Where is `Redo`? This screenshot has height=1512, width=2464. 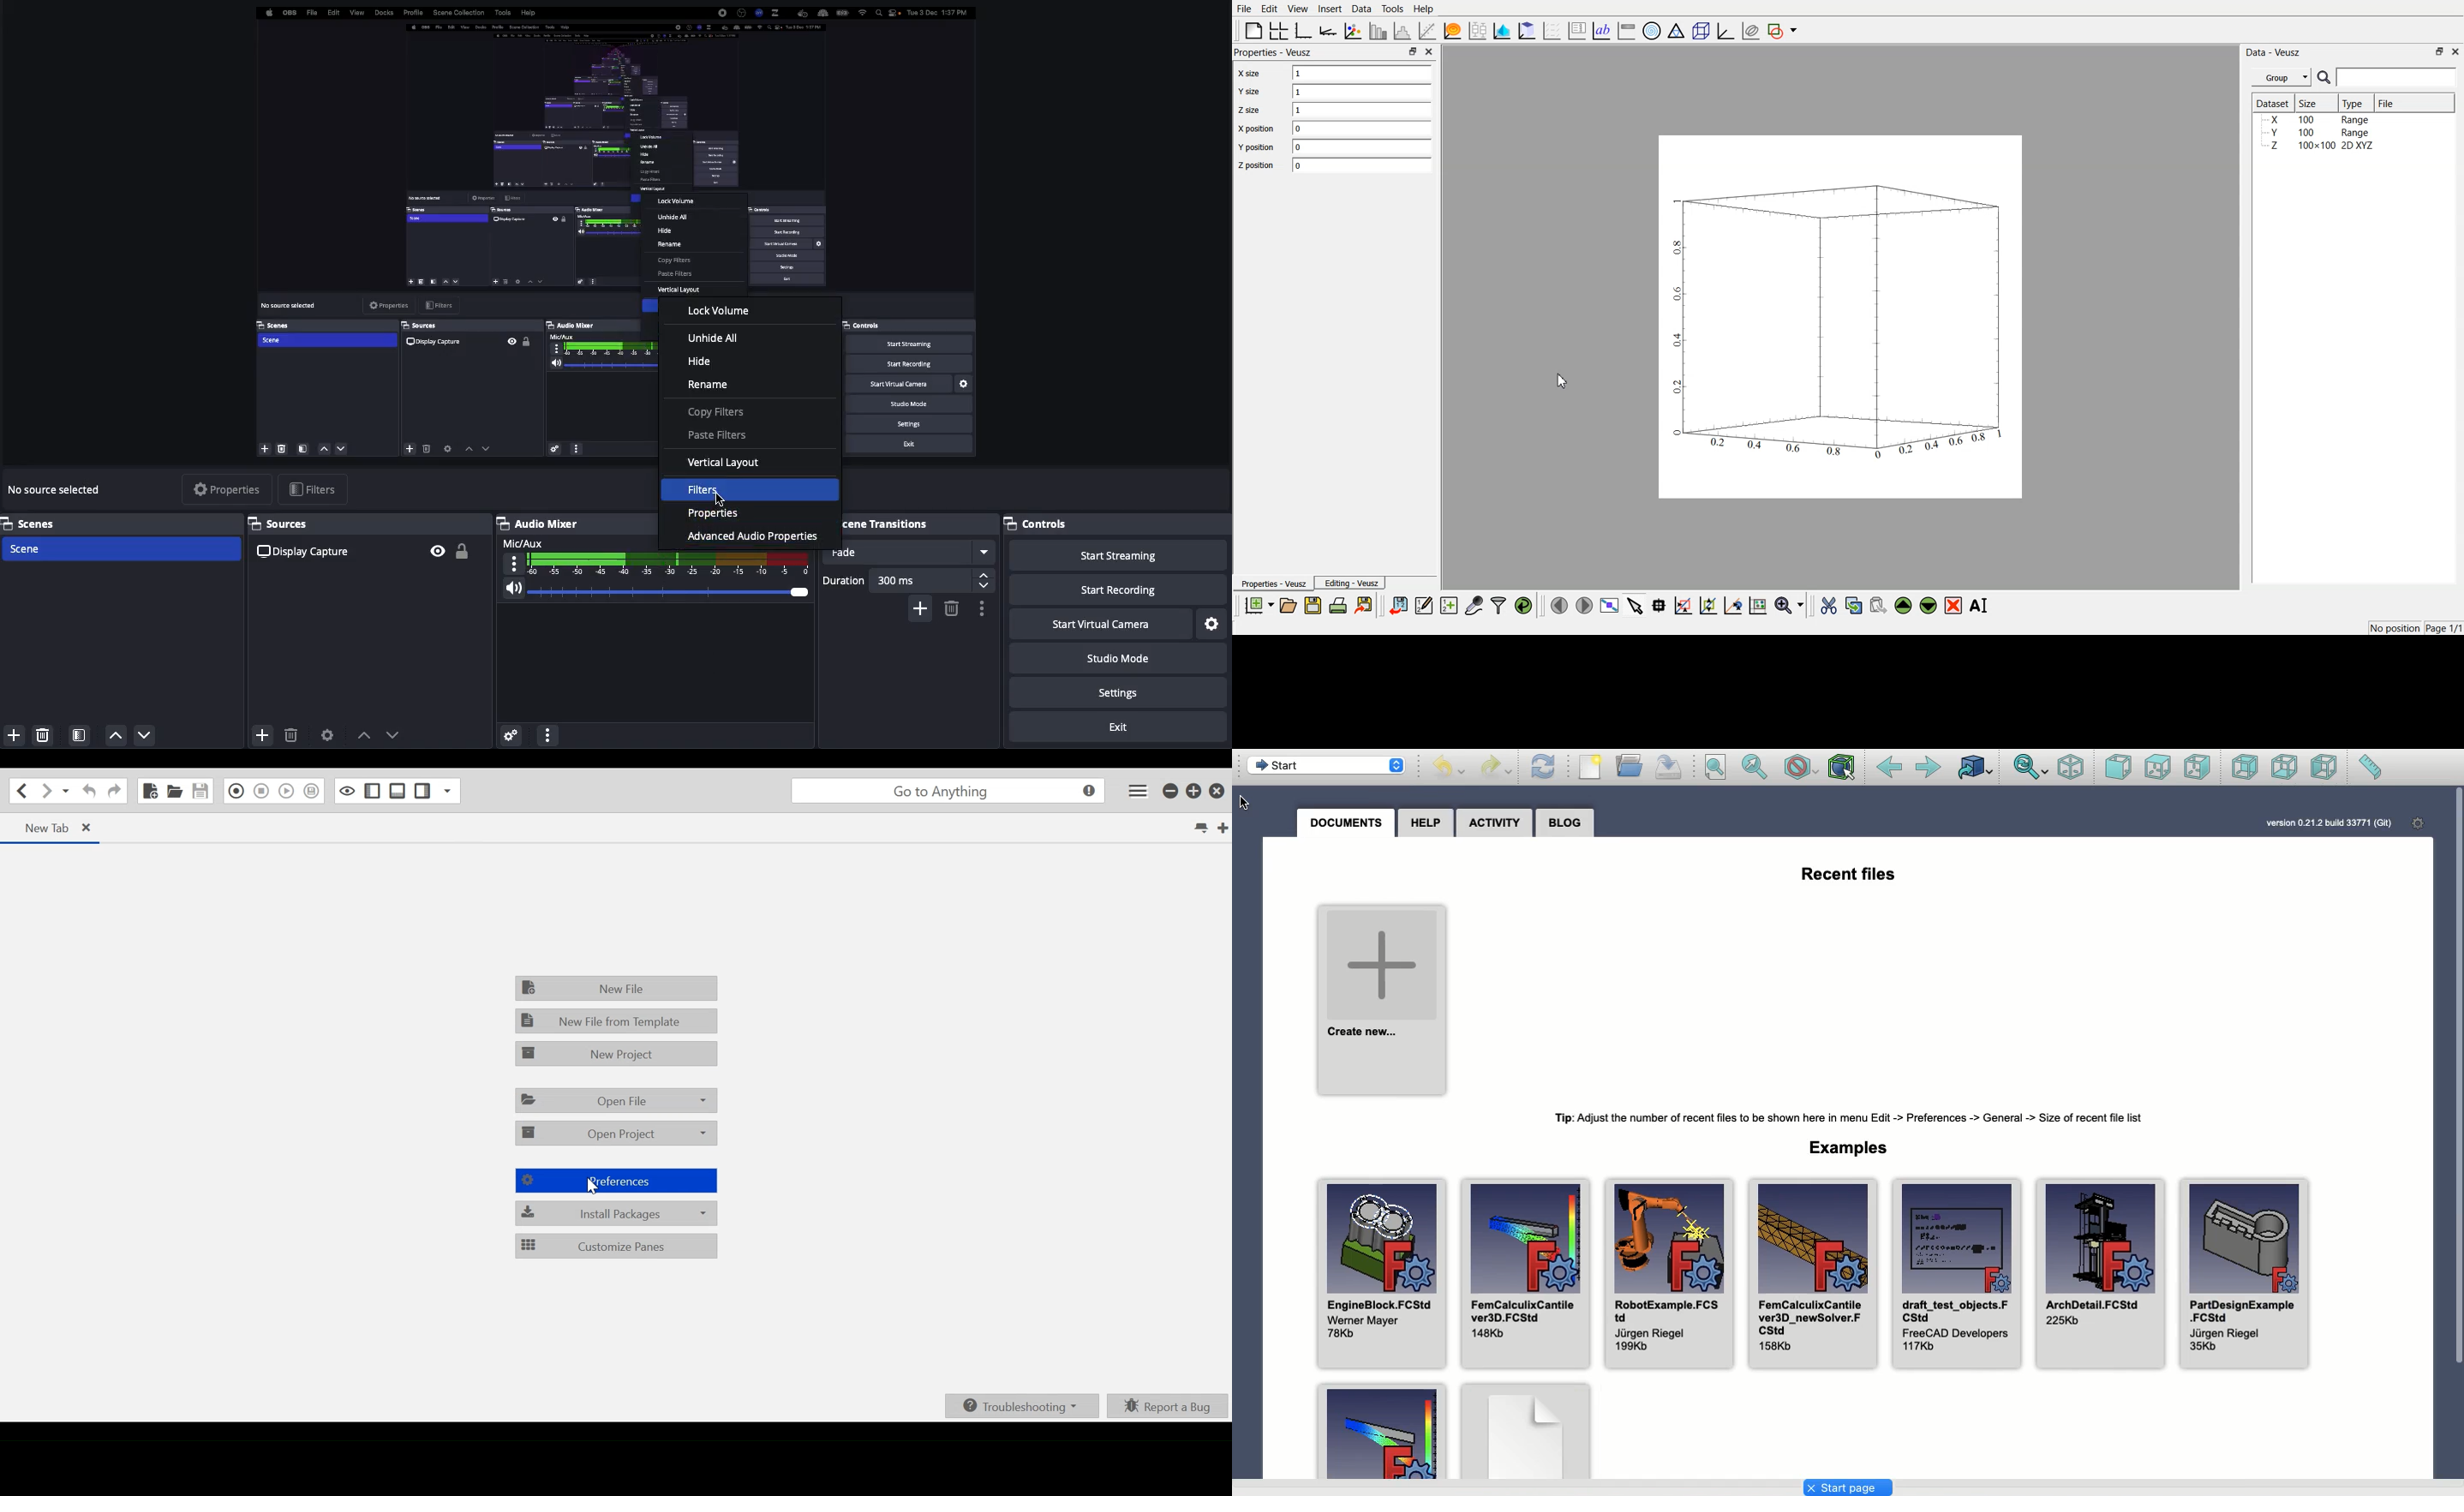
Redo is located at coordinates (1496, 765).